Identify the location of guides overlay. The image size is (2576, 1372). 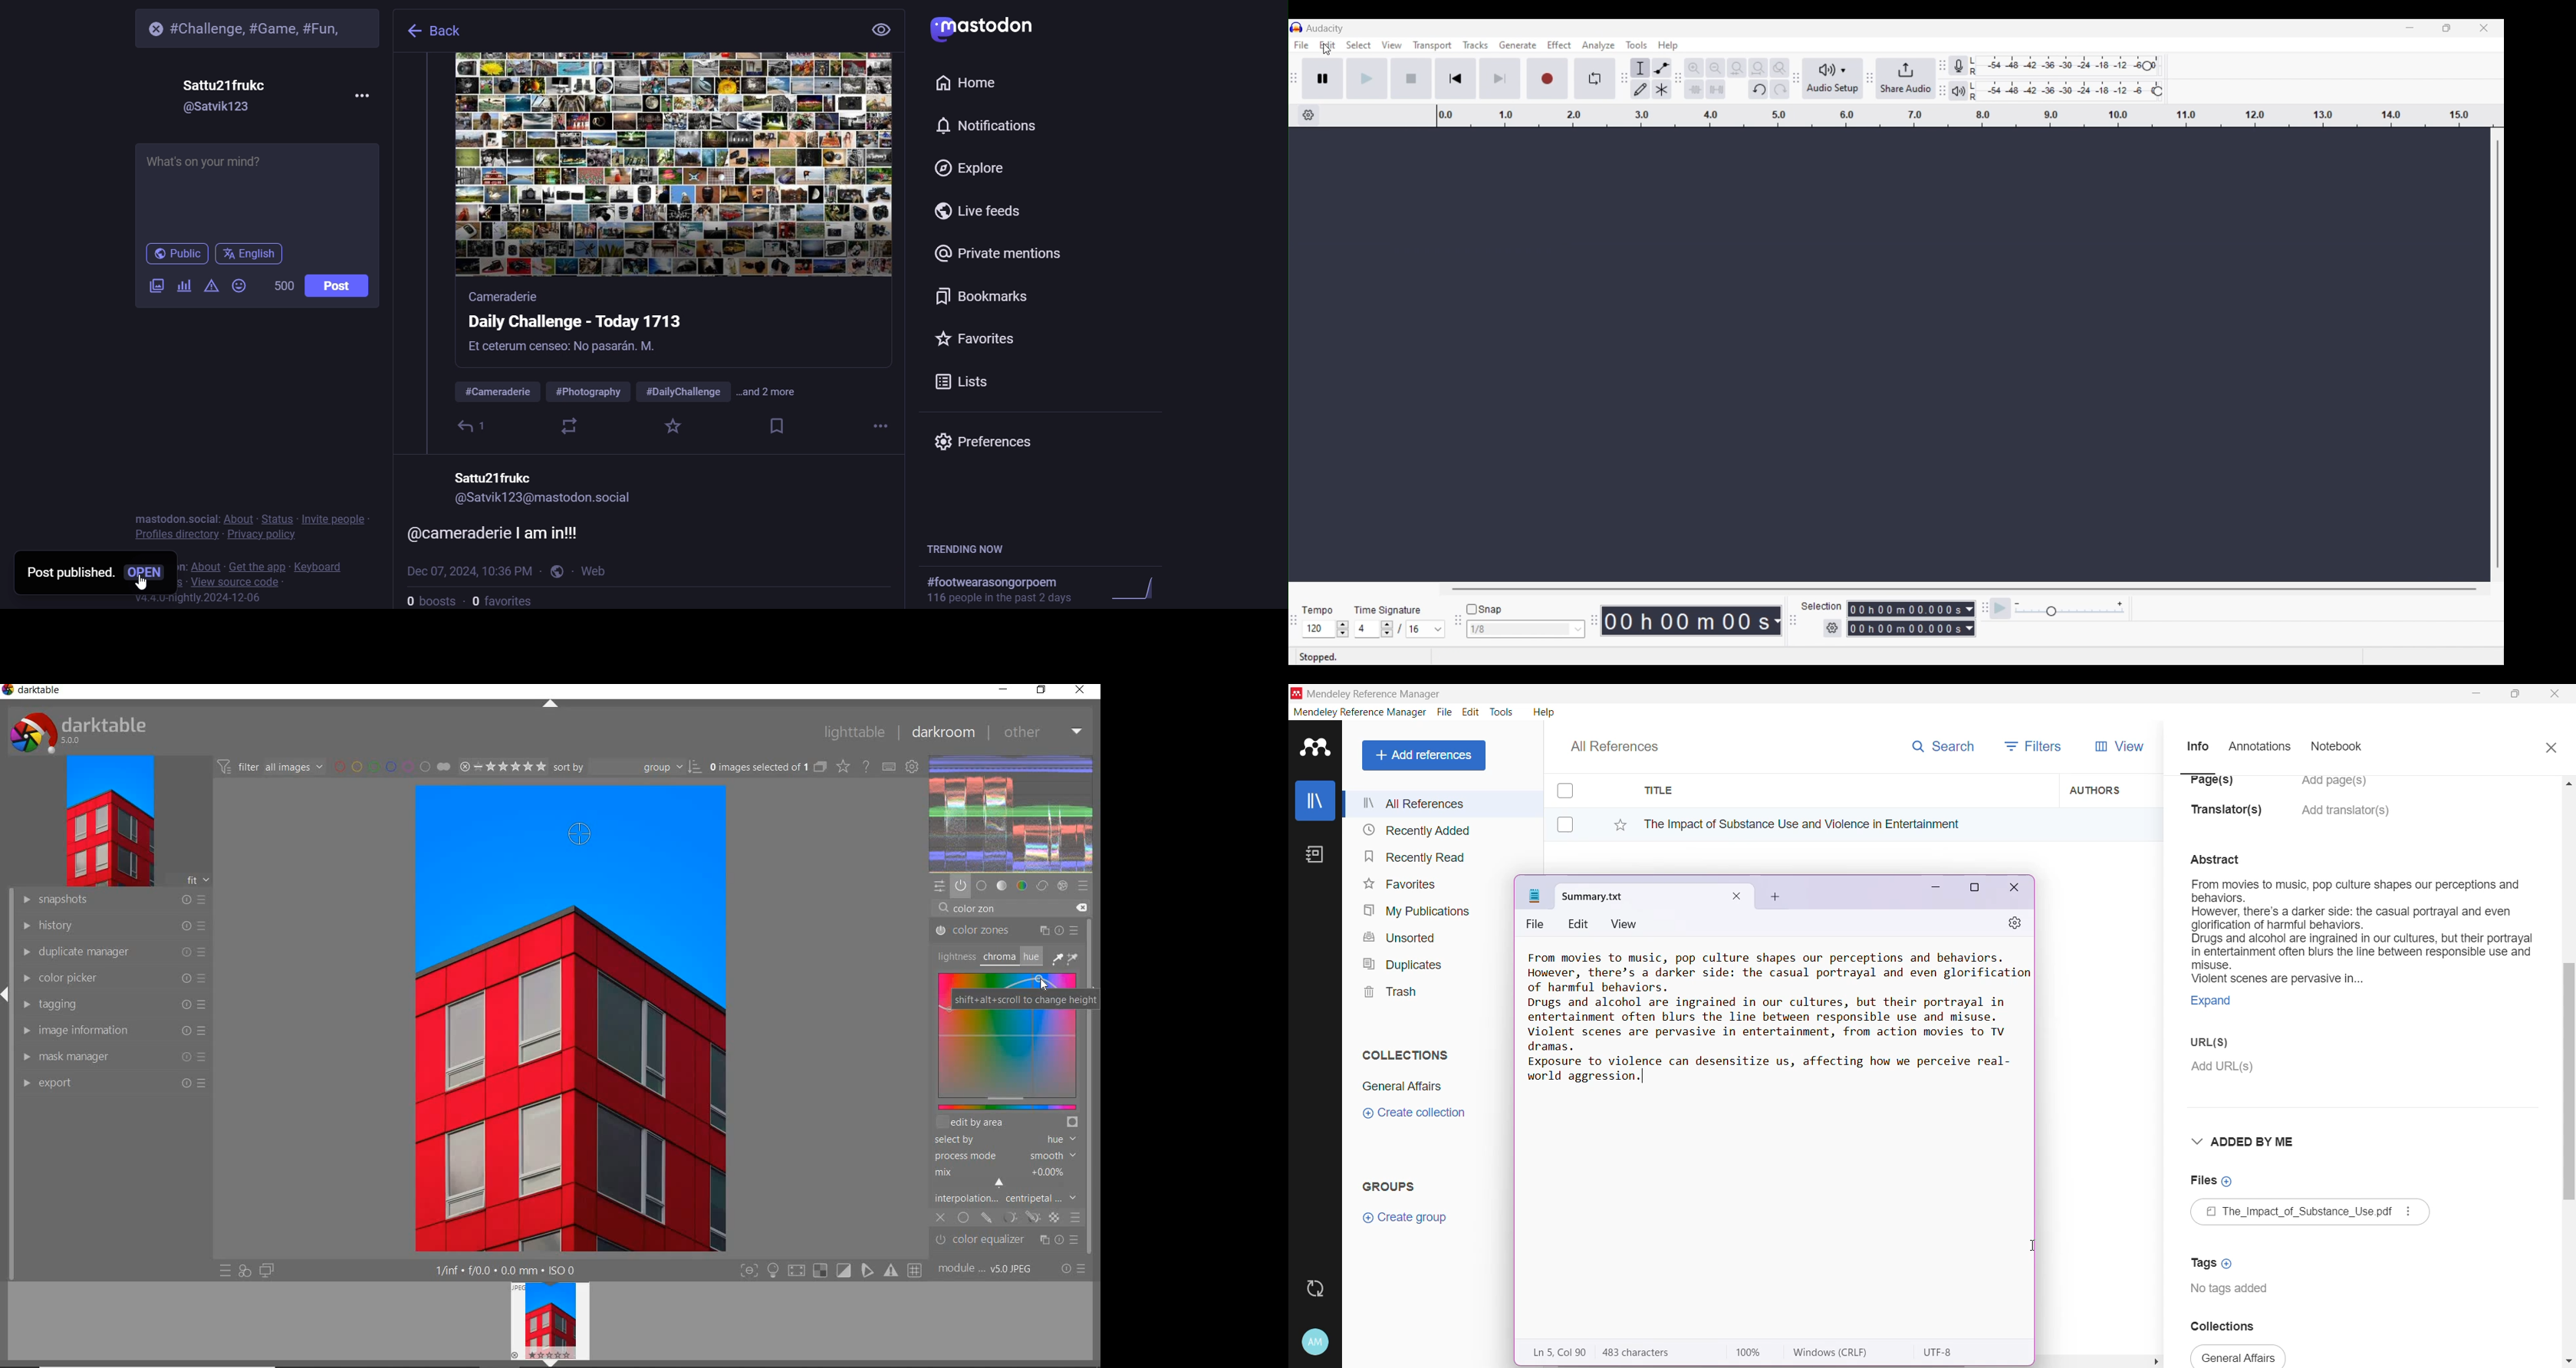
(867, 1271).